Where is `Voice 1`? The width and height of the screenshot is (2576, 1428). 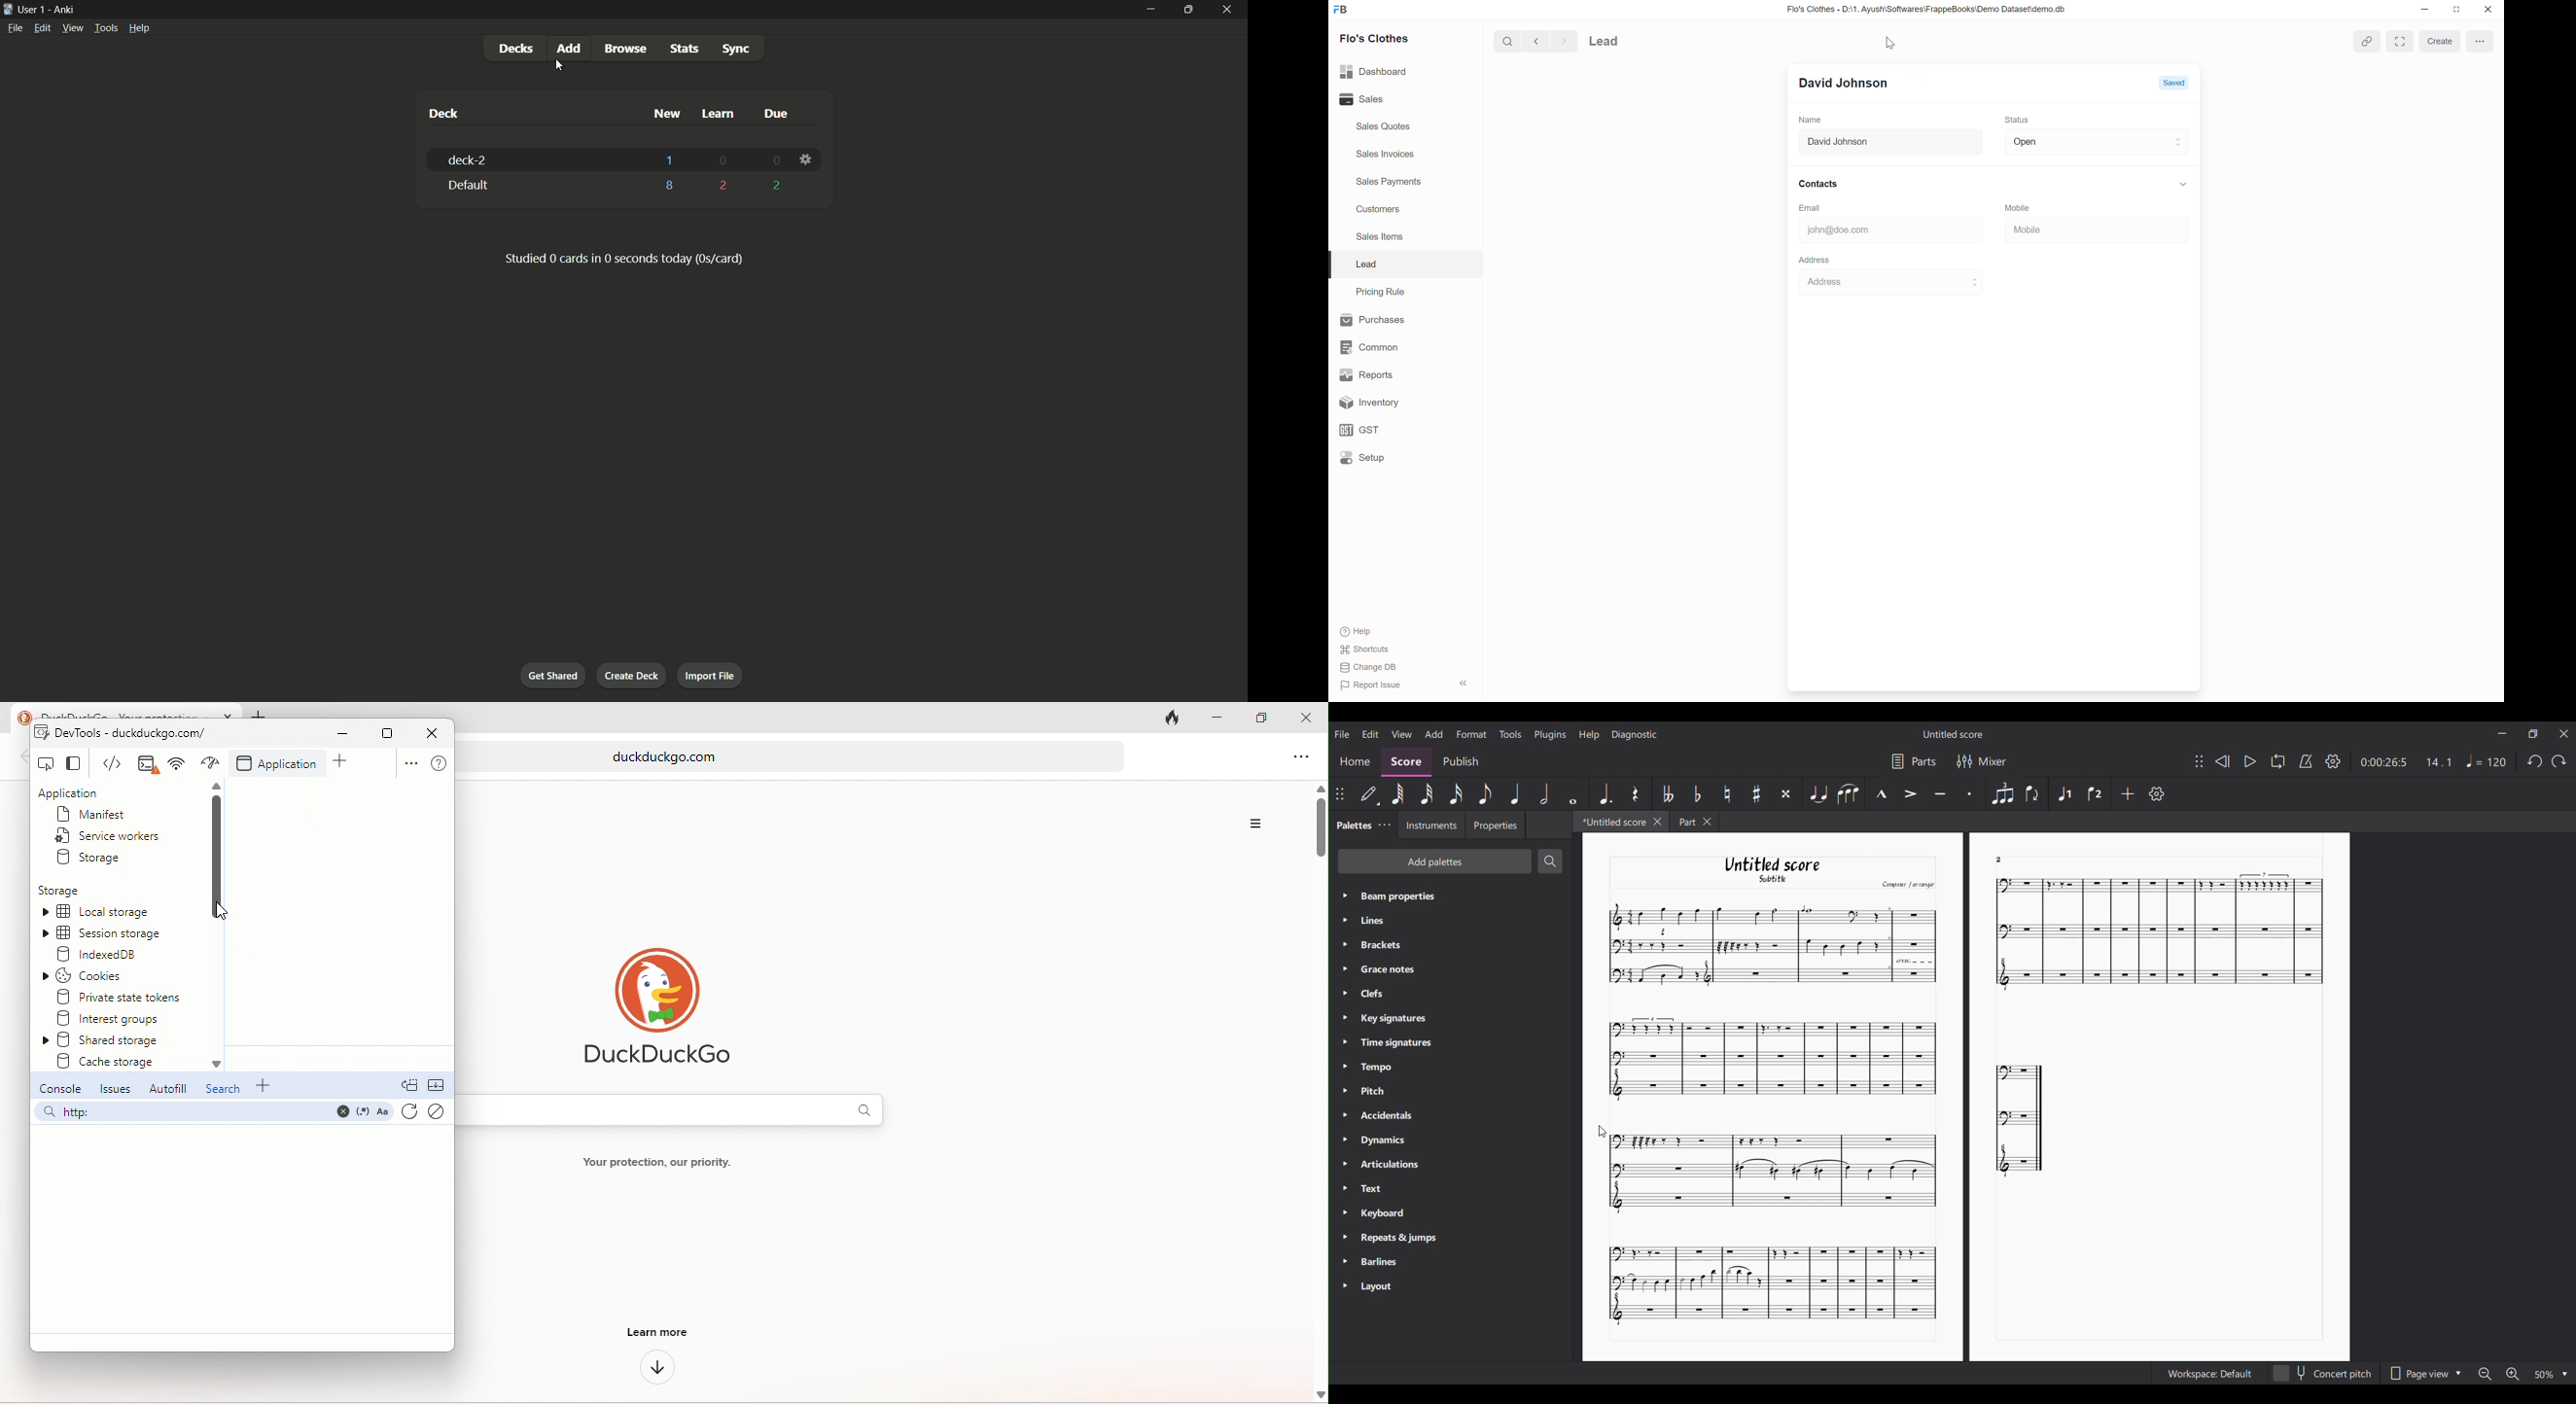 Voice 1 is located at coordinates (2064, 794).